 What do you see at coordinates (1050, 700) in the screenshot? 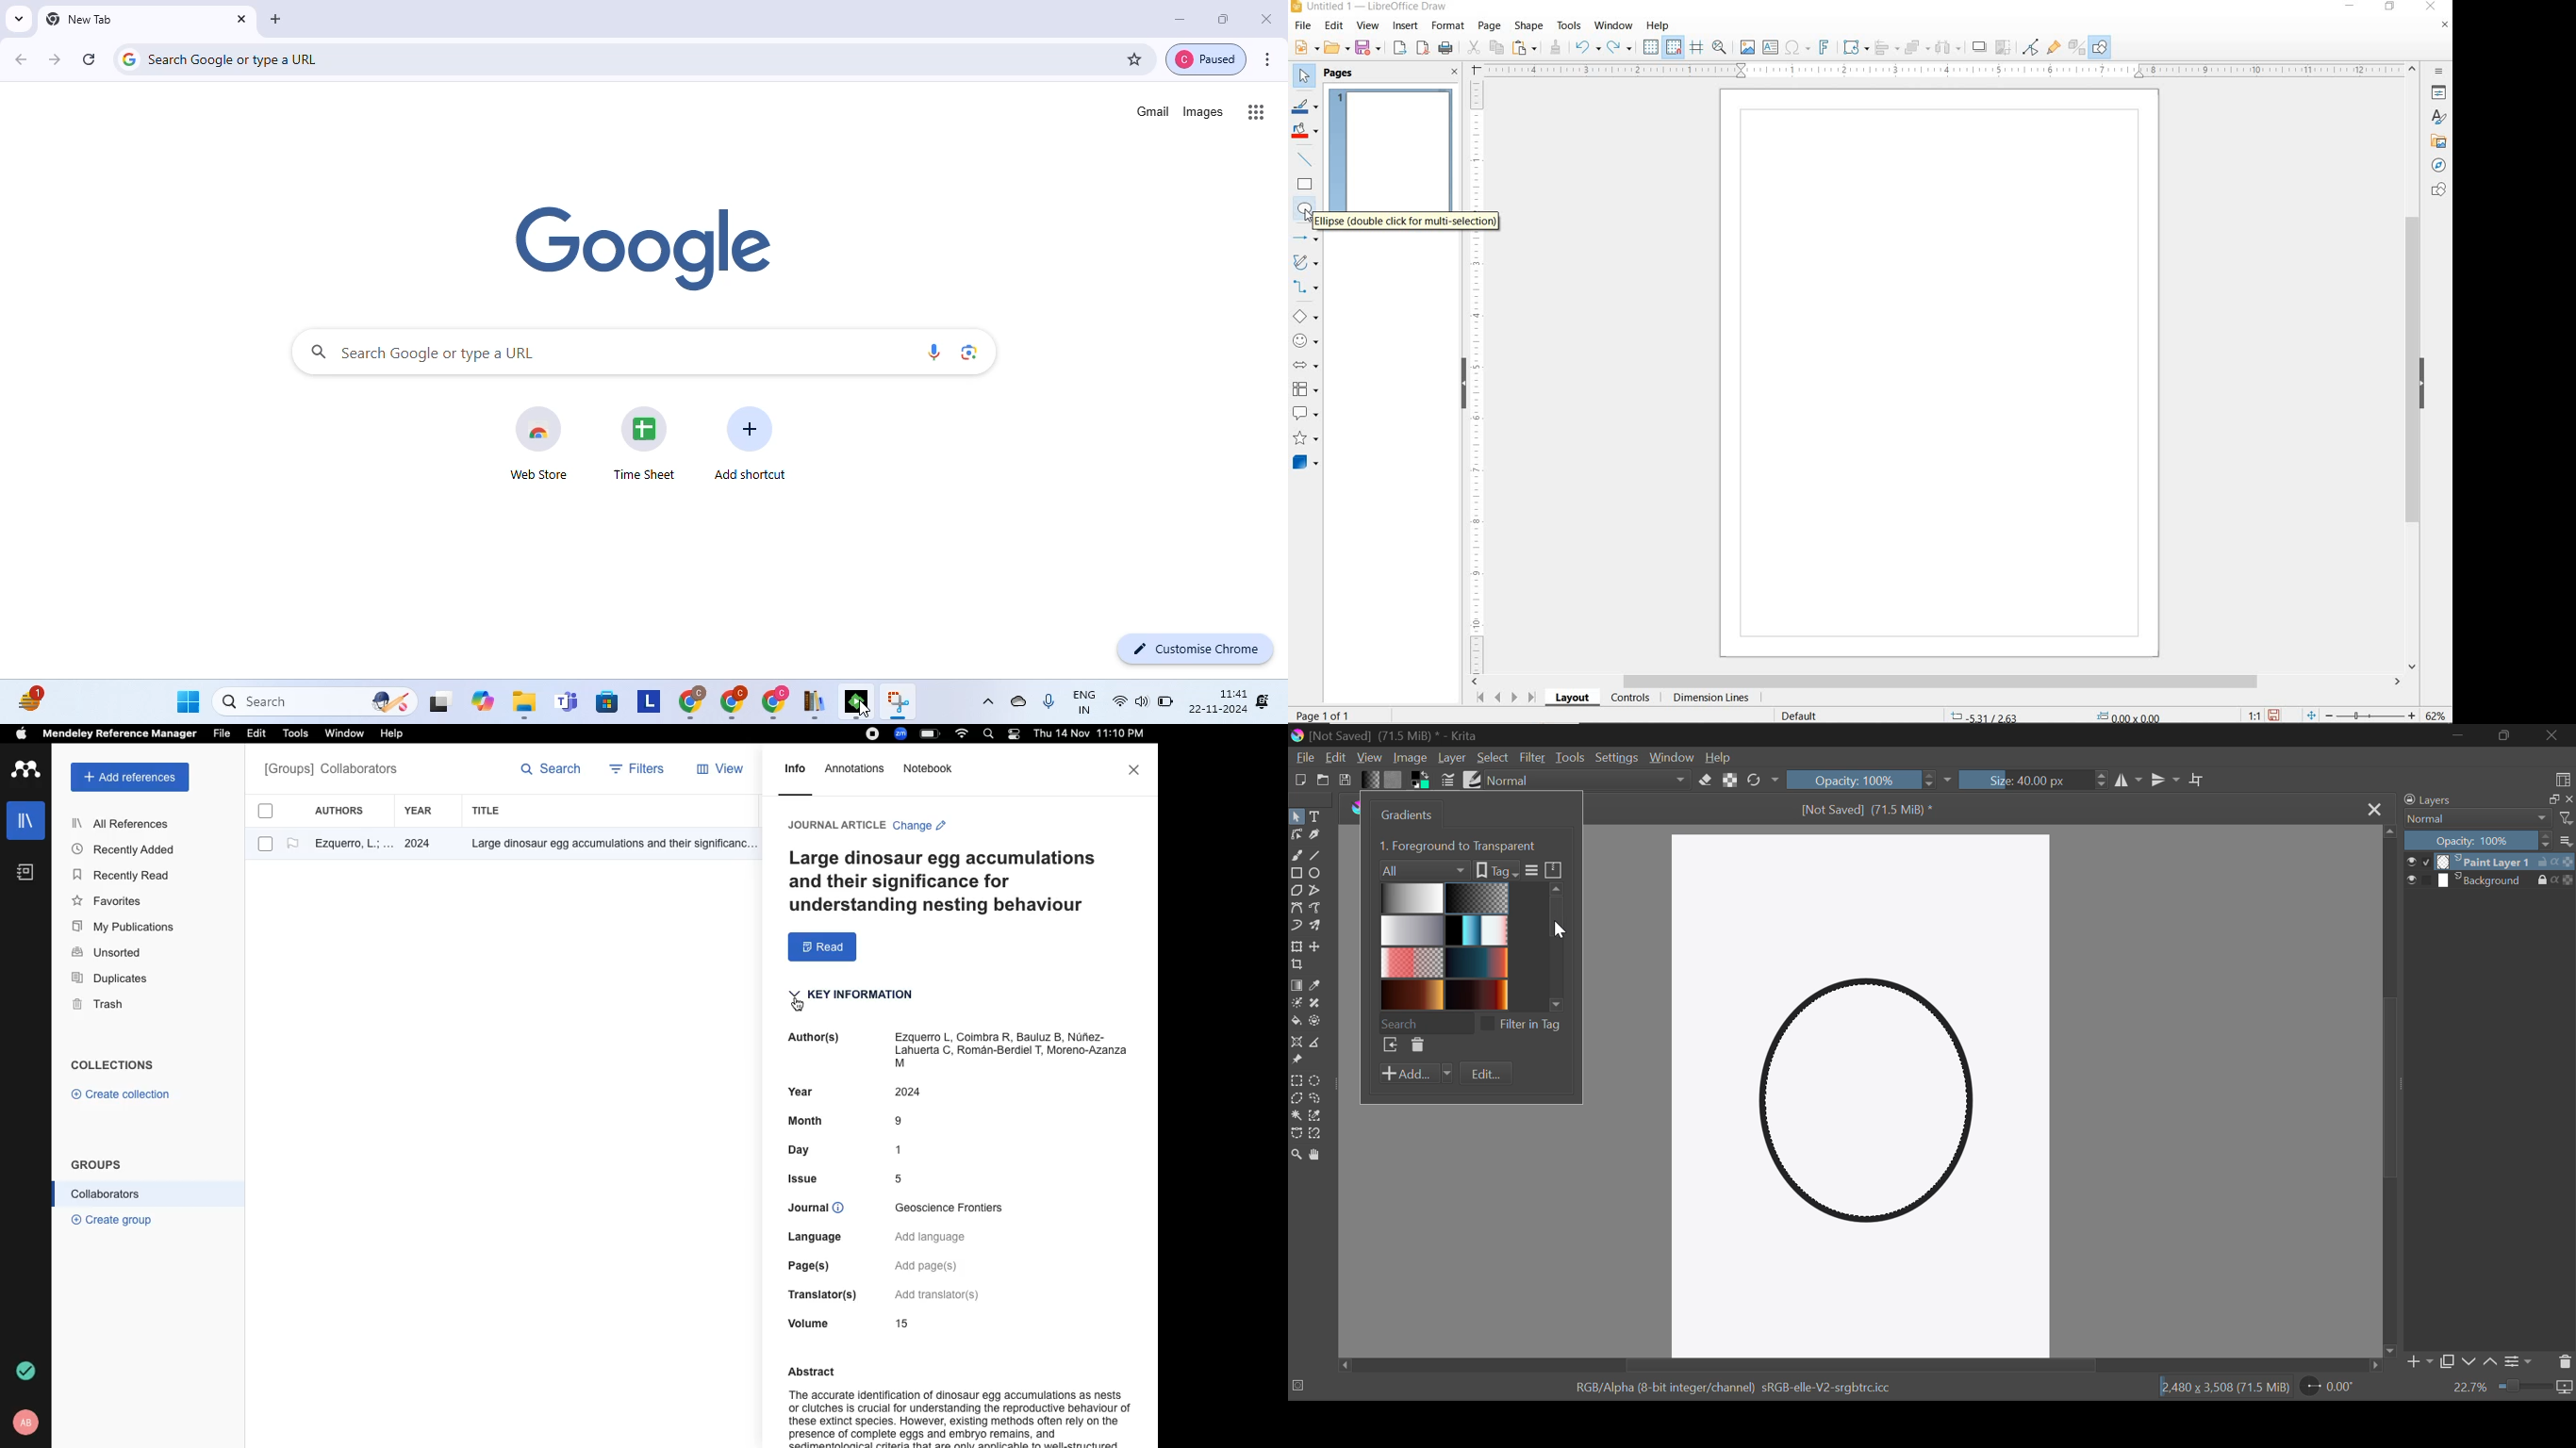
I see `mic` at bounding box center [1050, 700].